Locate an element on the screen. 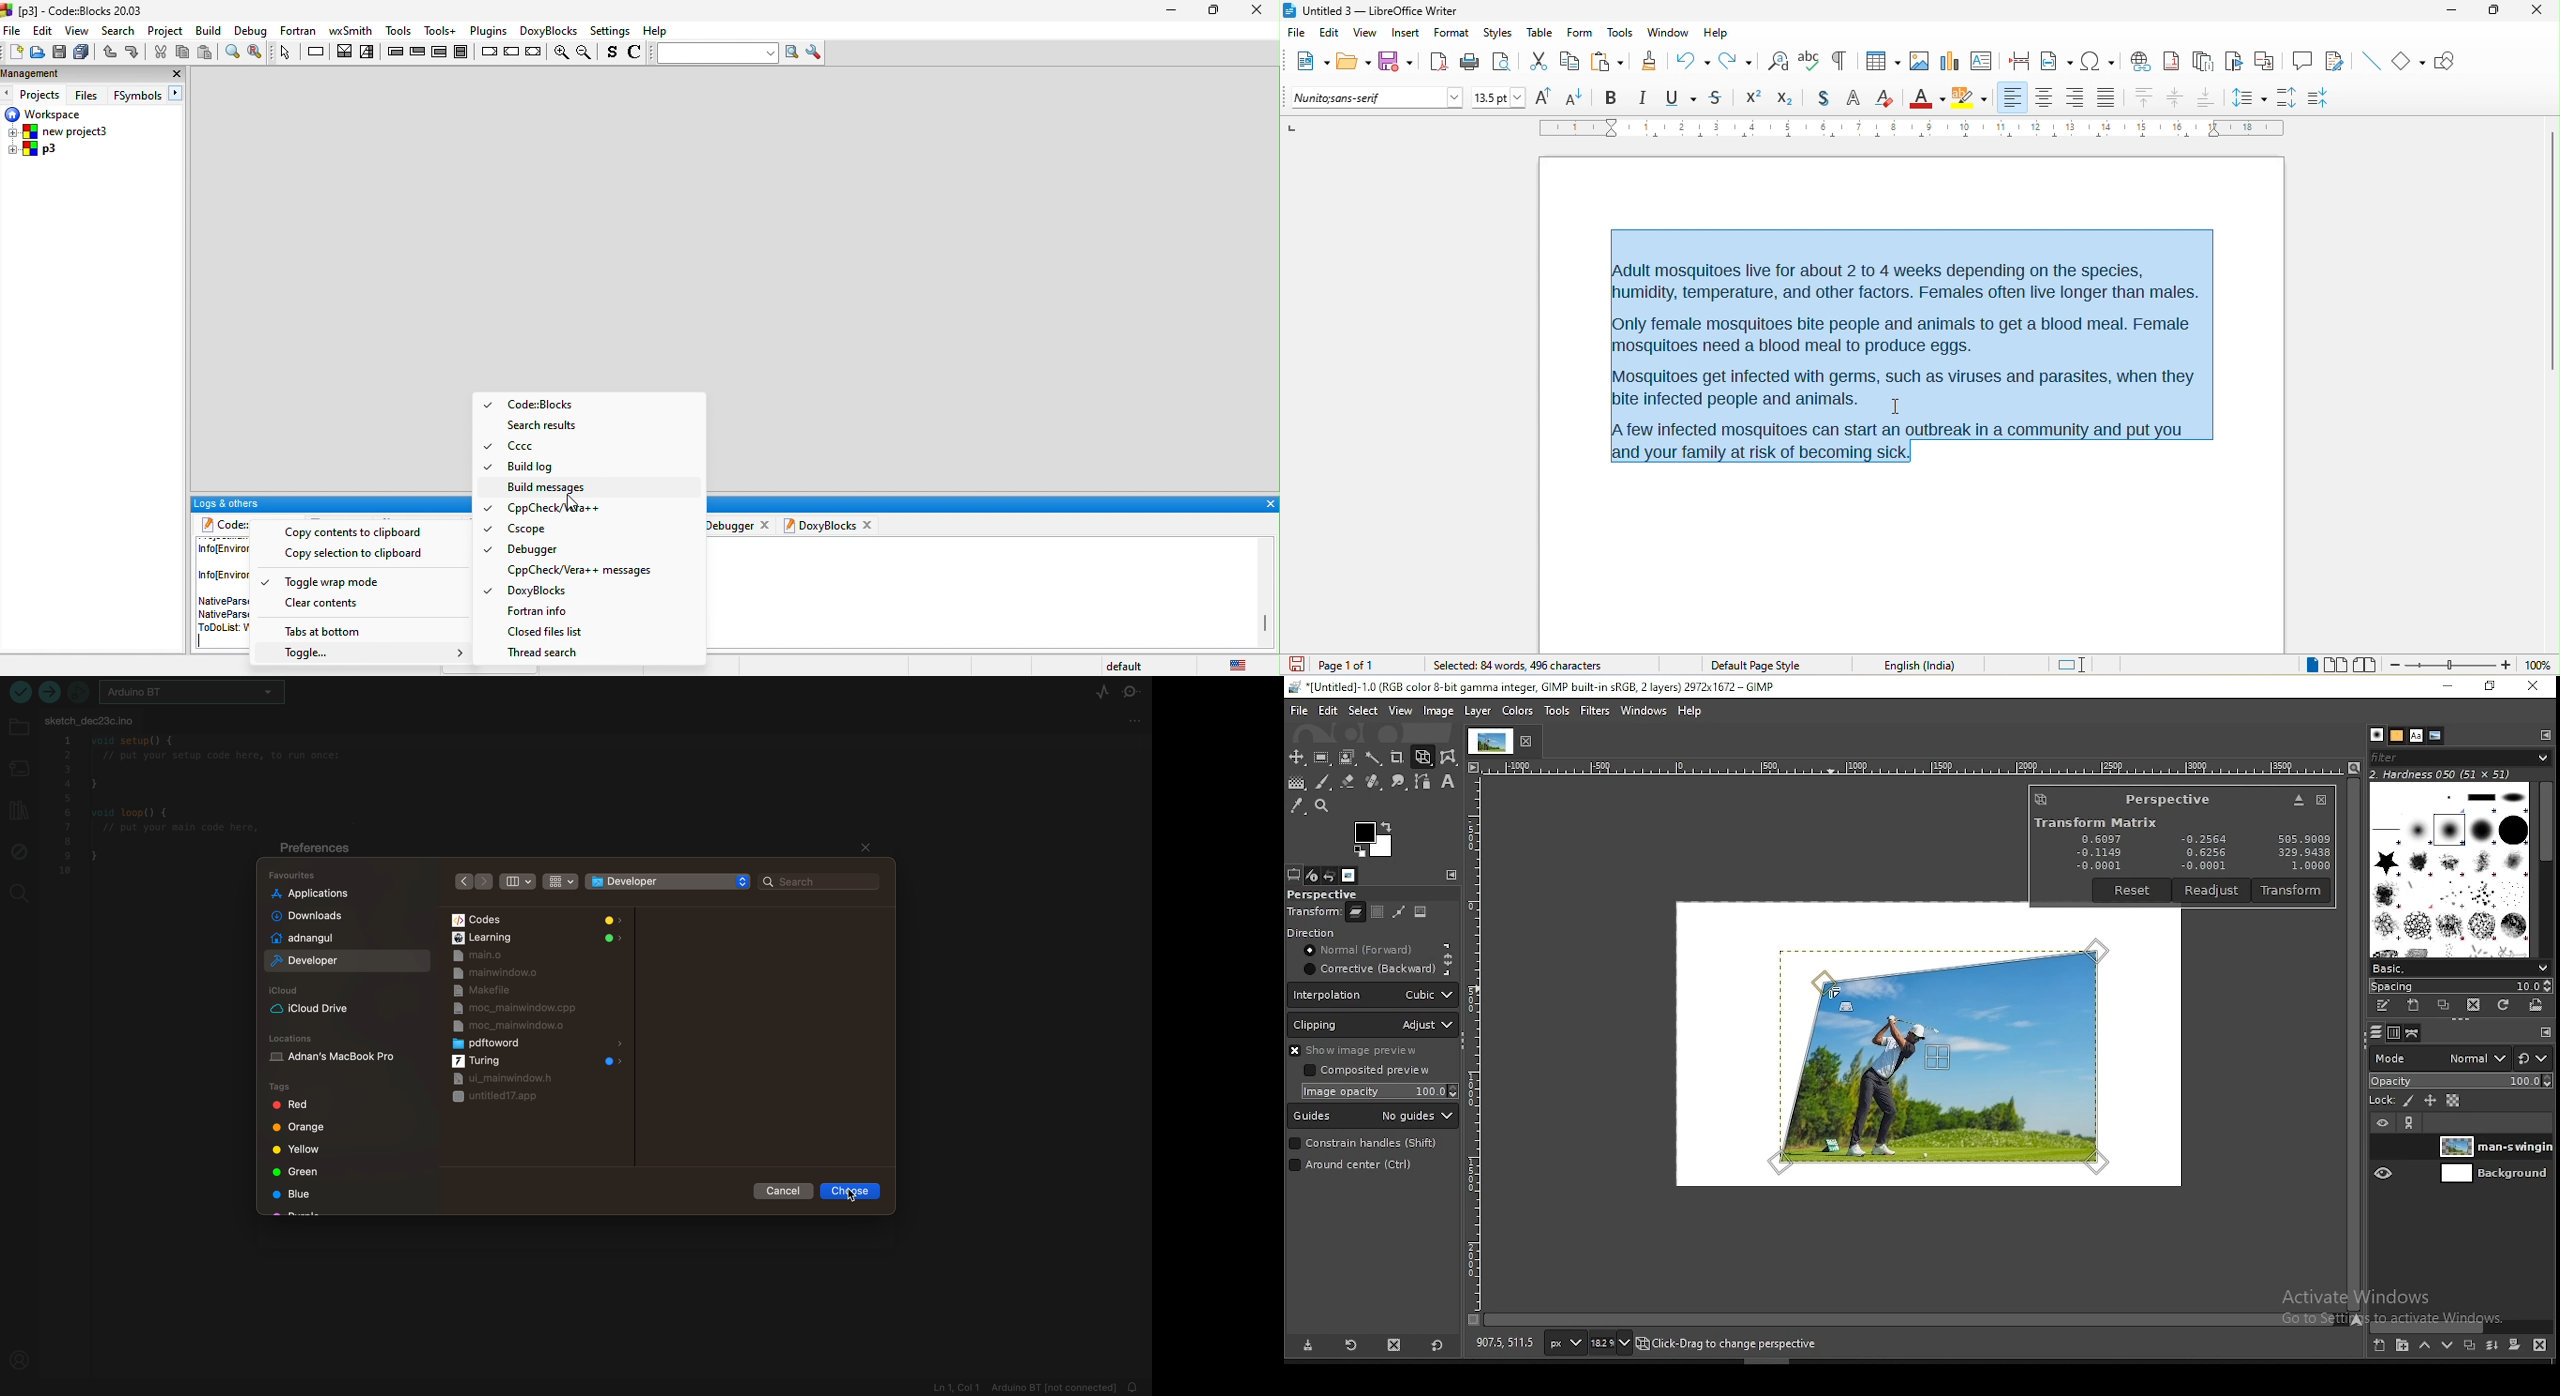  clear contents is located at coordinates (328, 605).